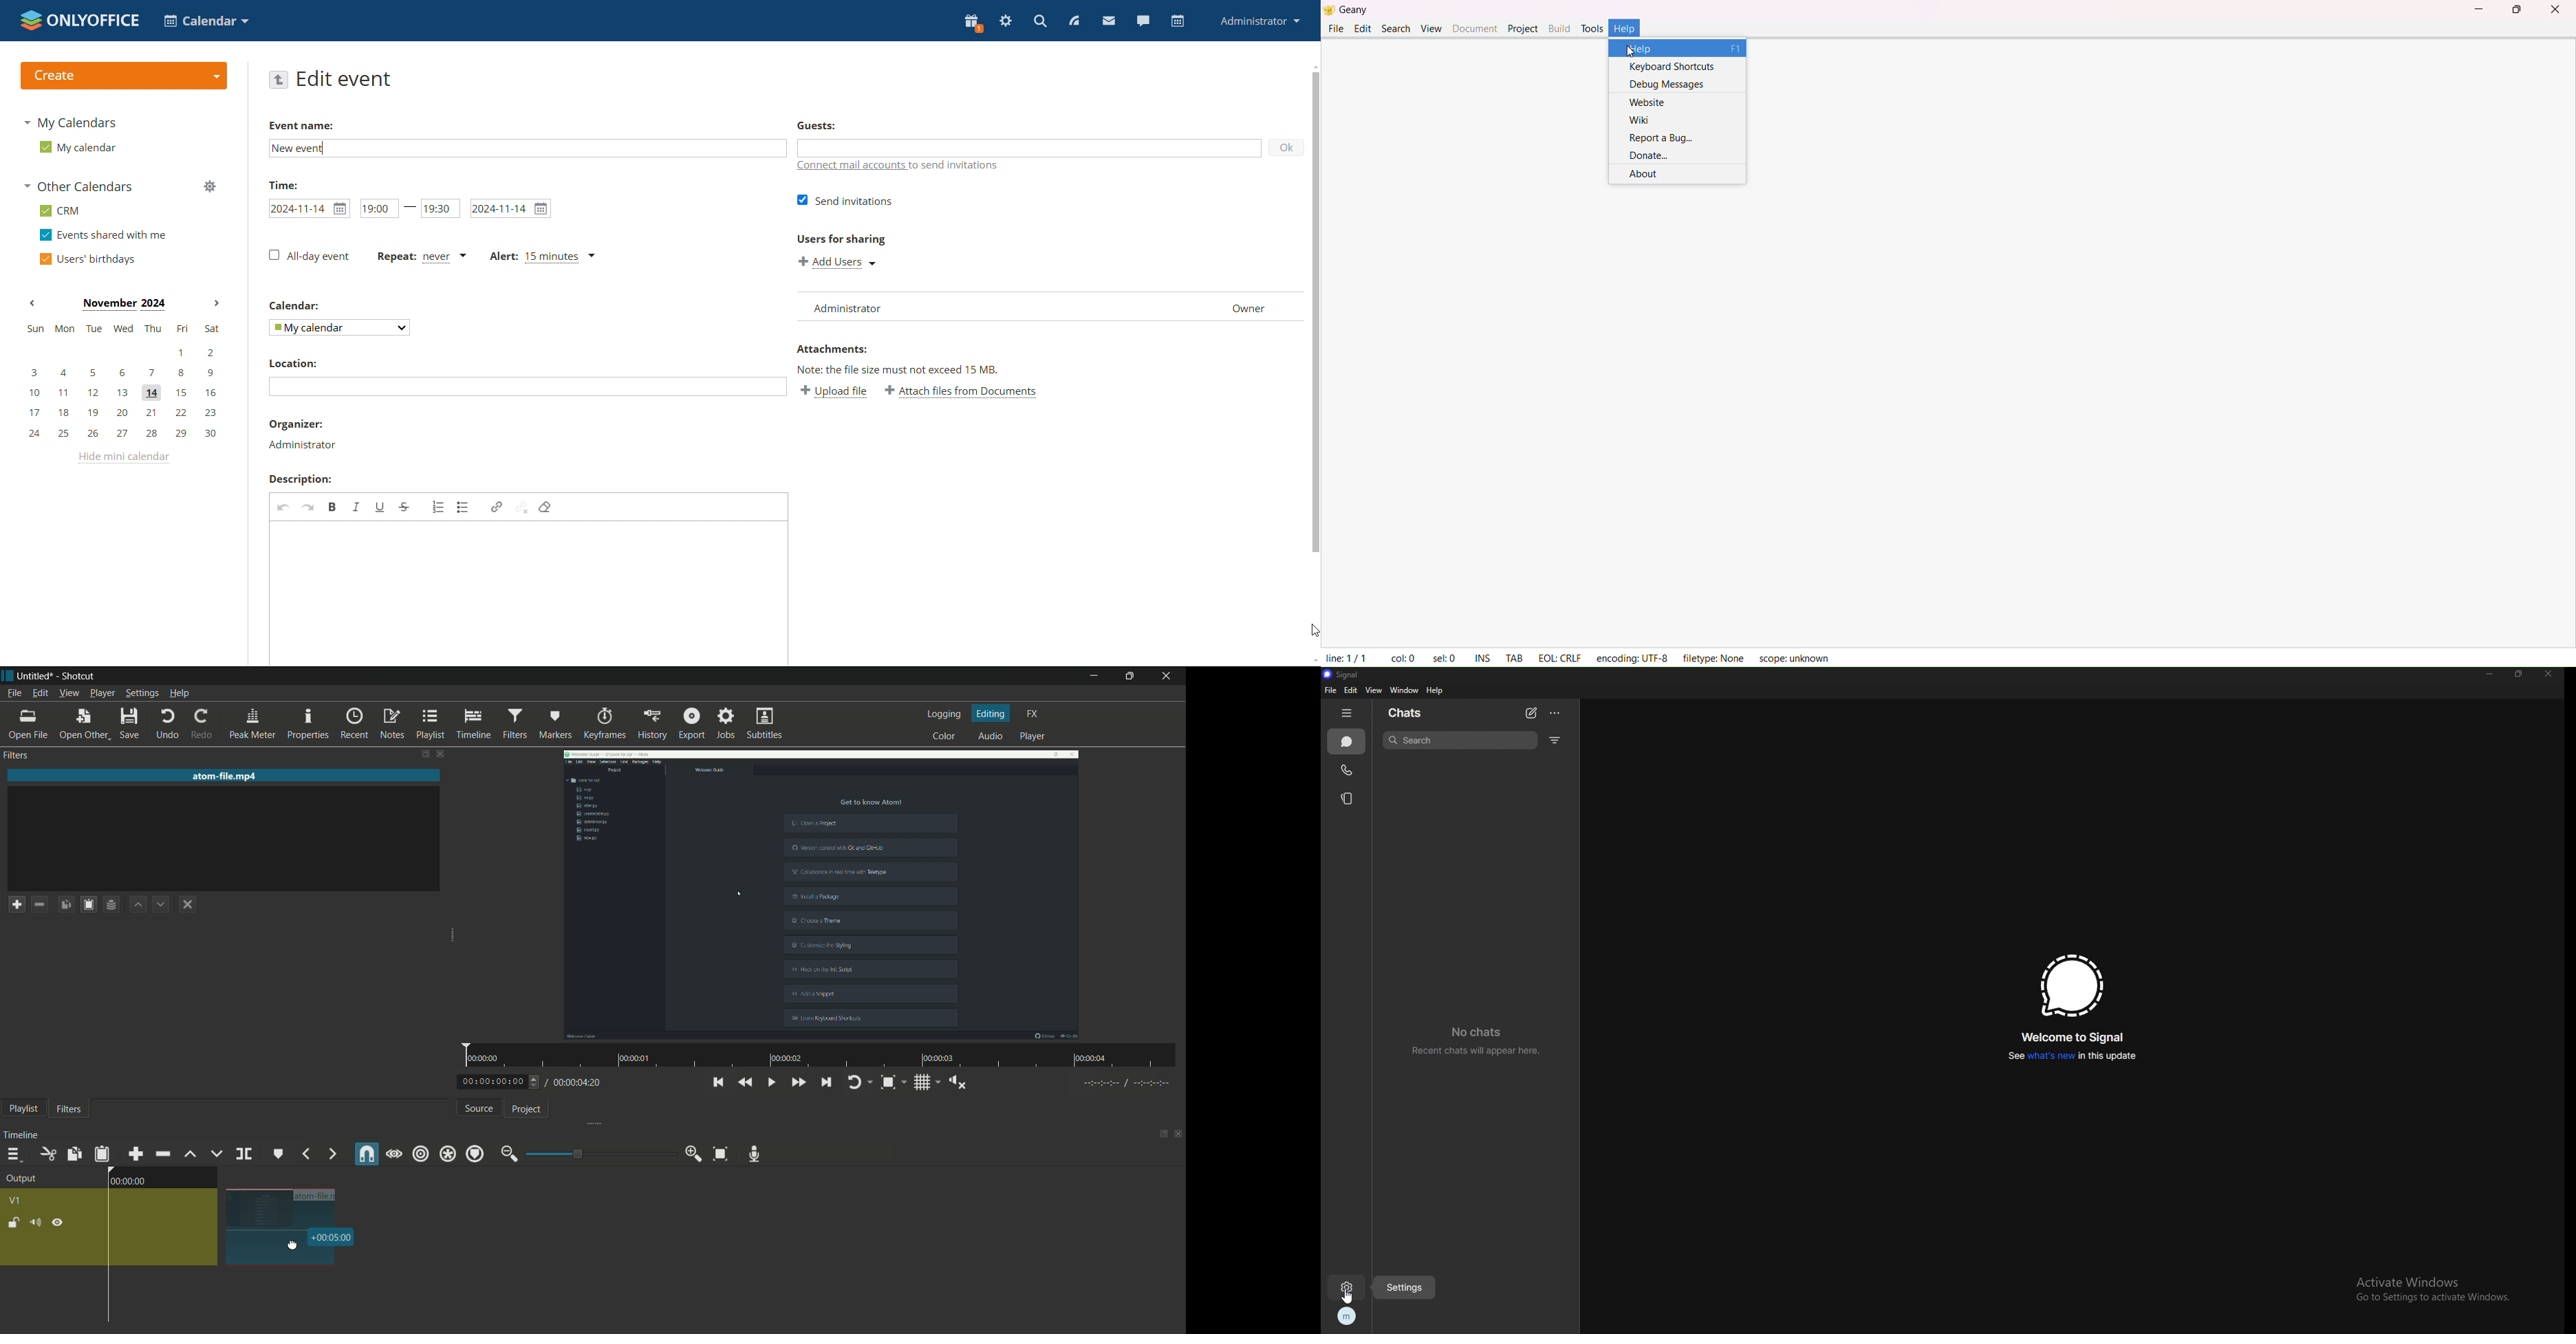  Describe the element at coordinates (308, 723) in the screenshot. I see `properties` at that location.